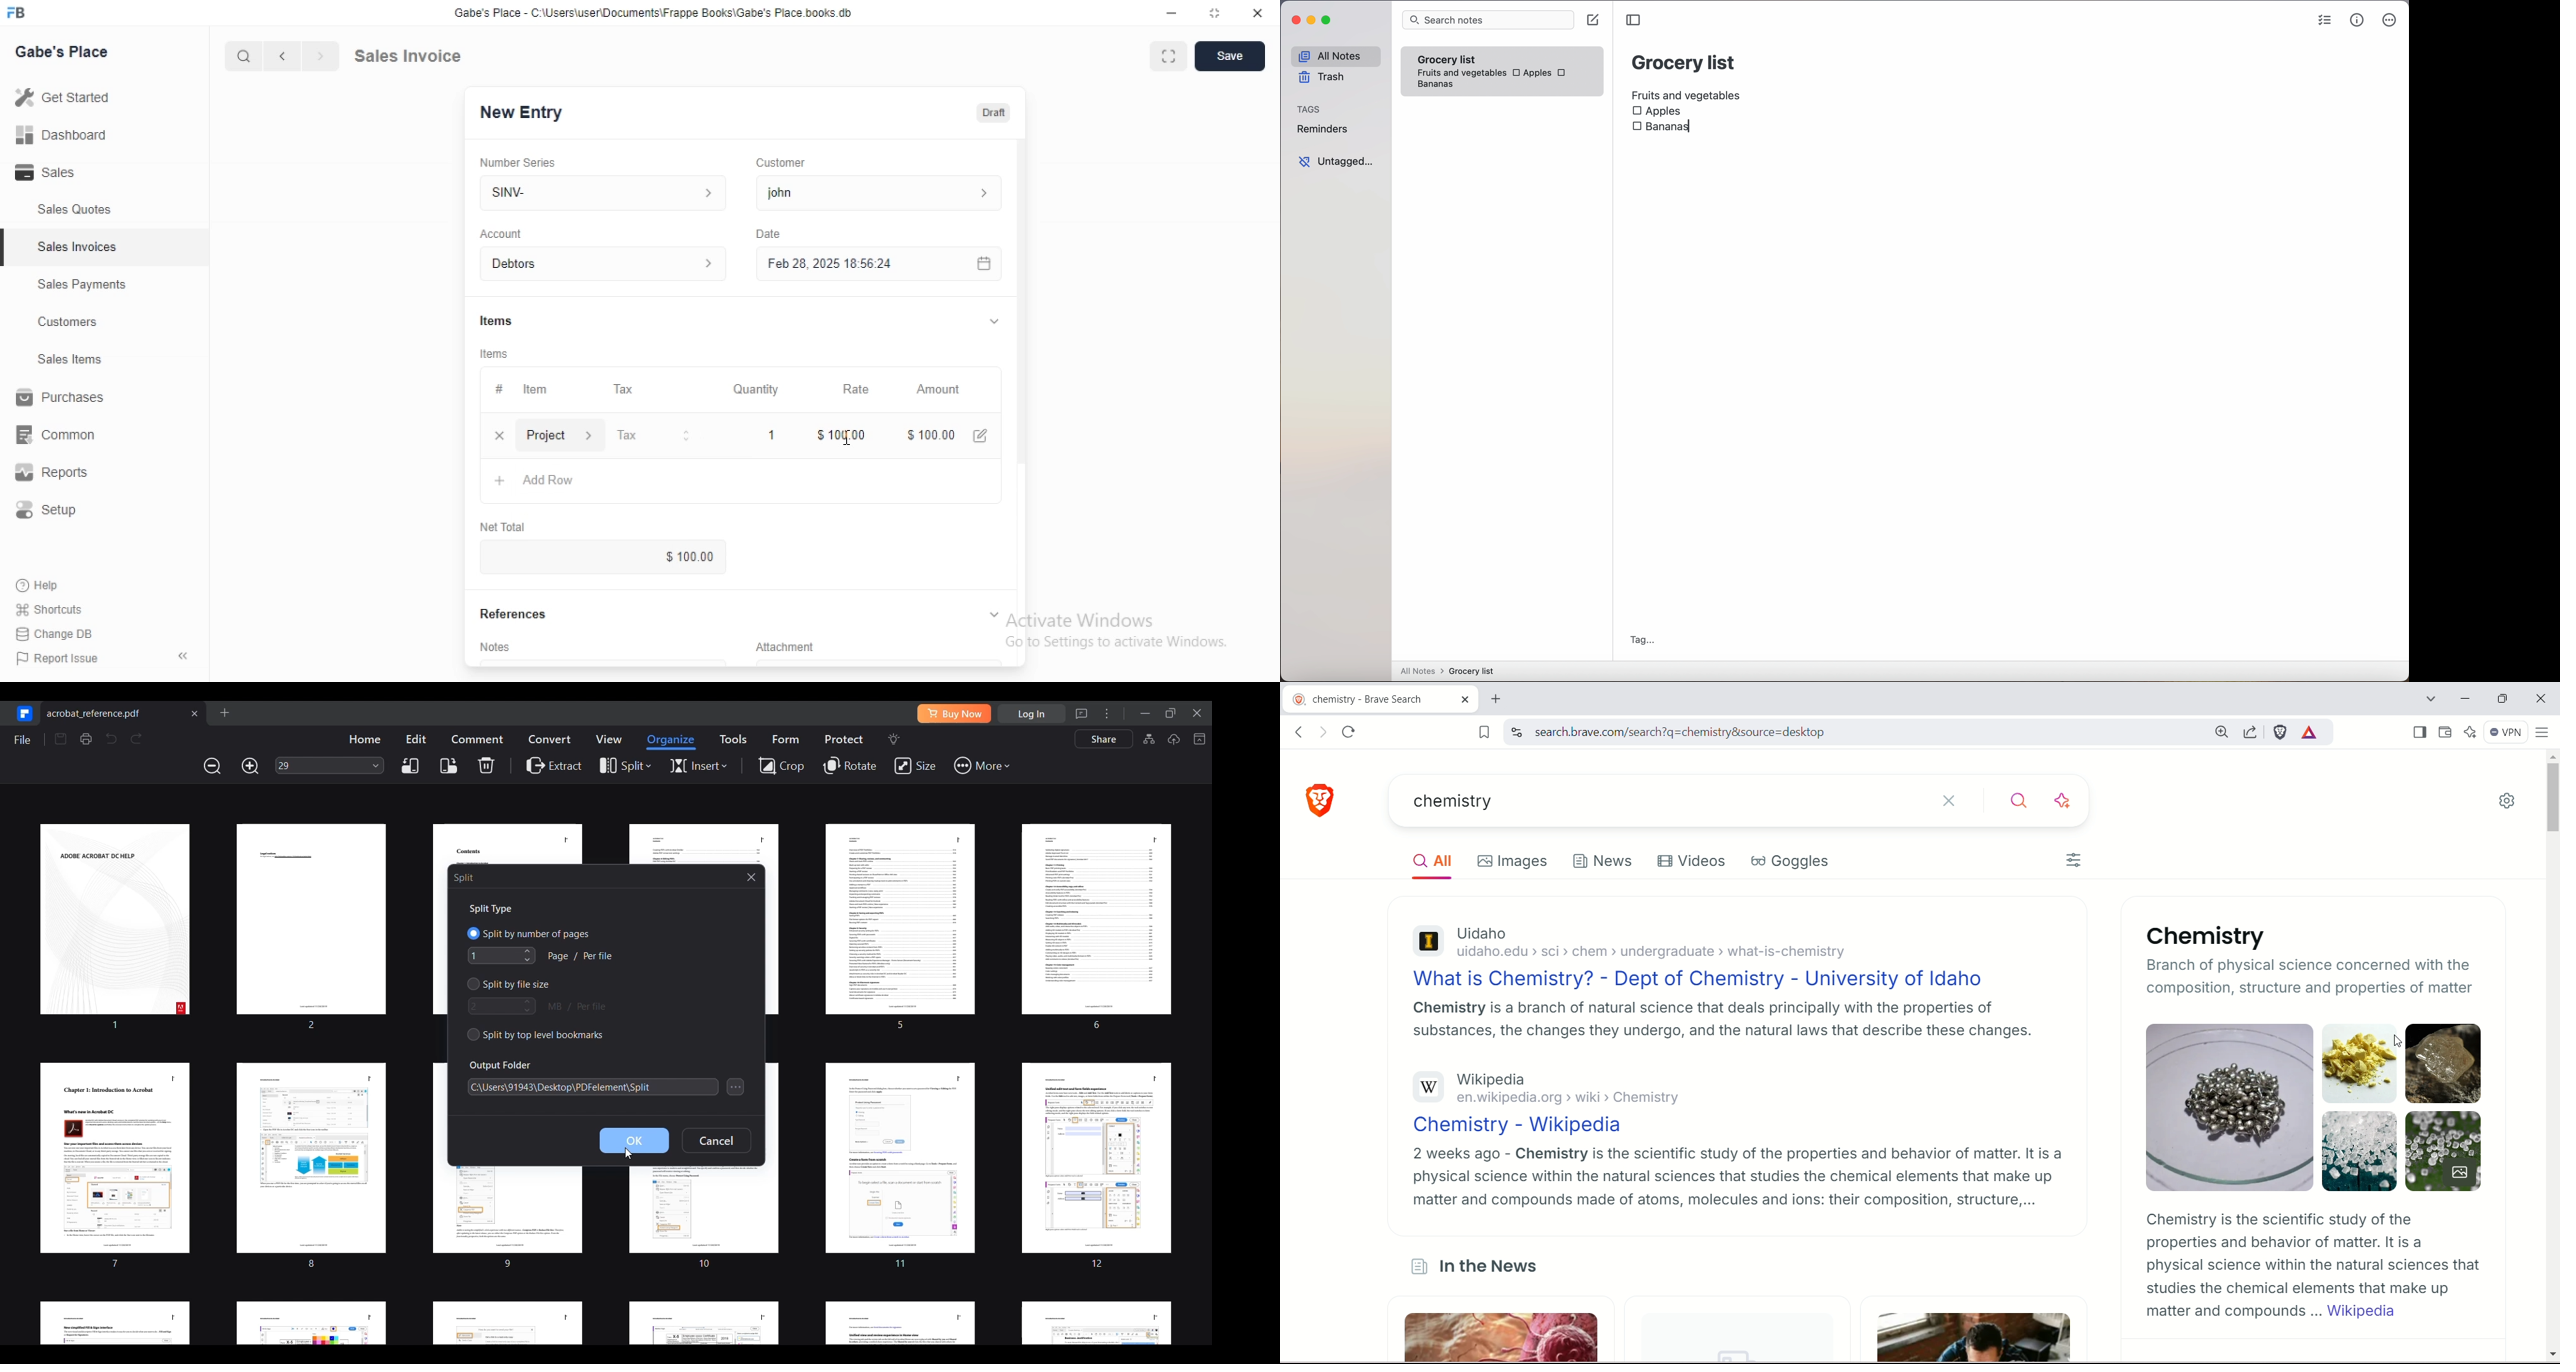 The image size is (2576, 1372). I want to click on delete, so click(499, 435).